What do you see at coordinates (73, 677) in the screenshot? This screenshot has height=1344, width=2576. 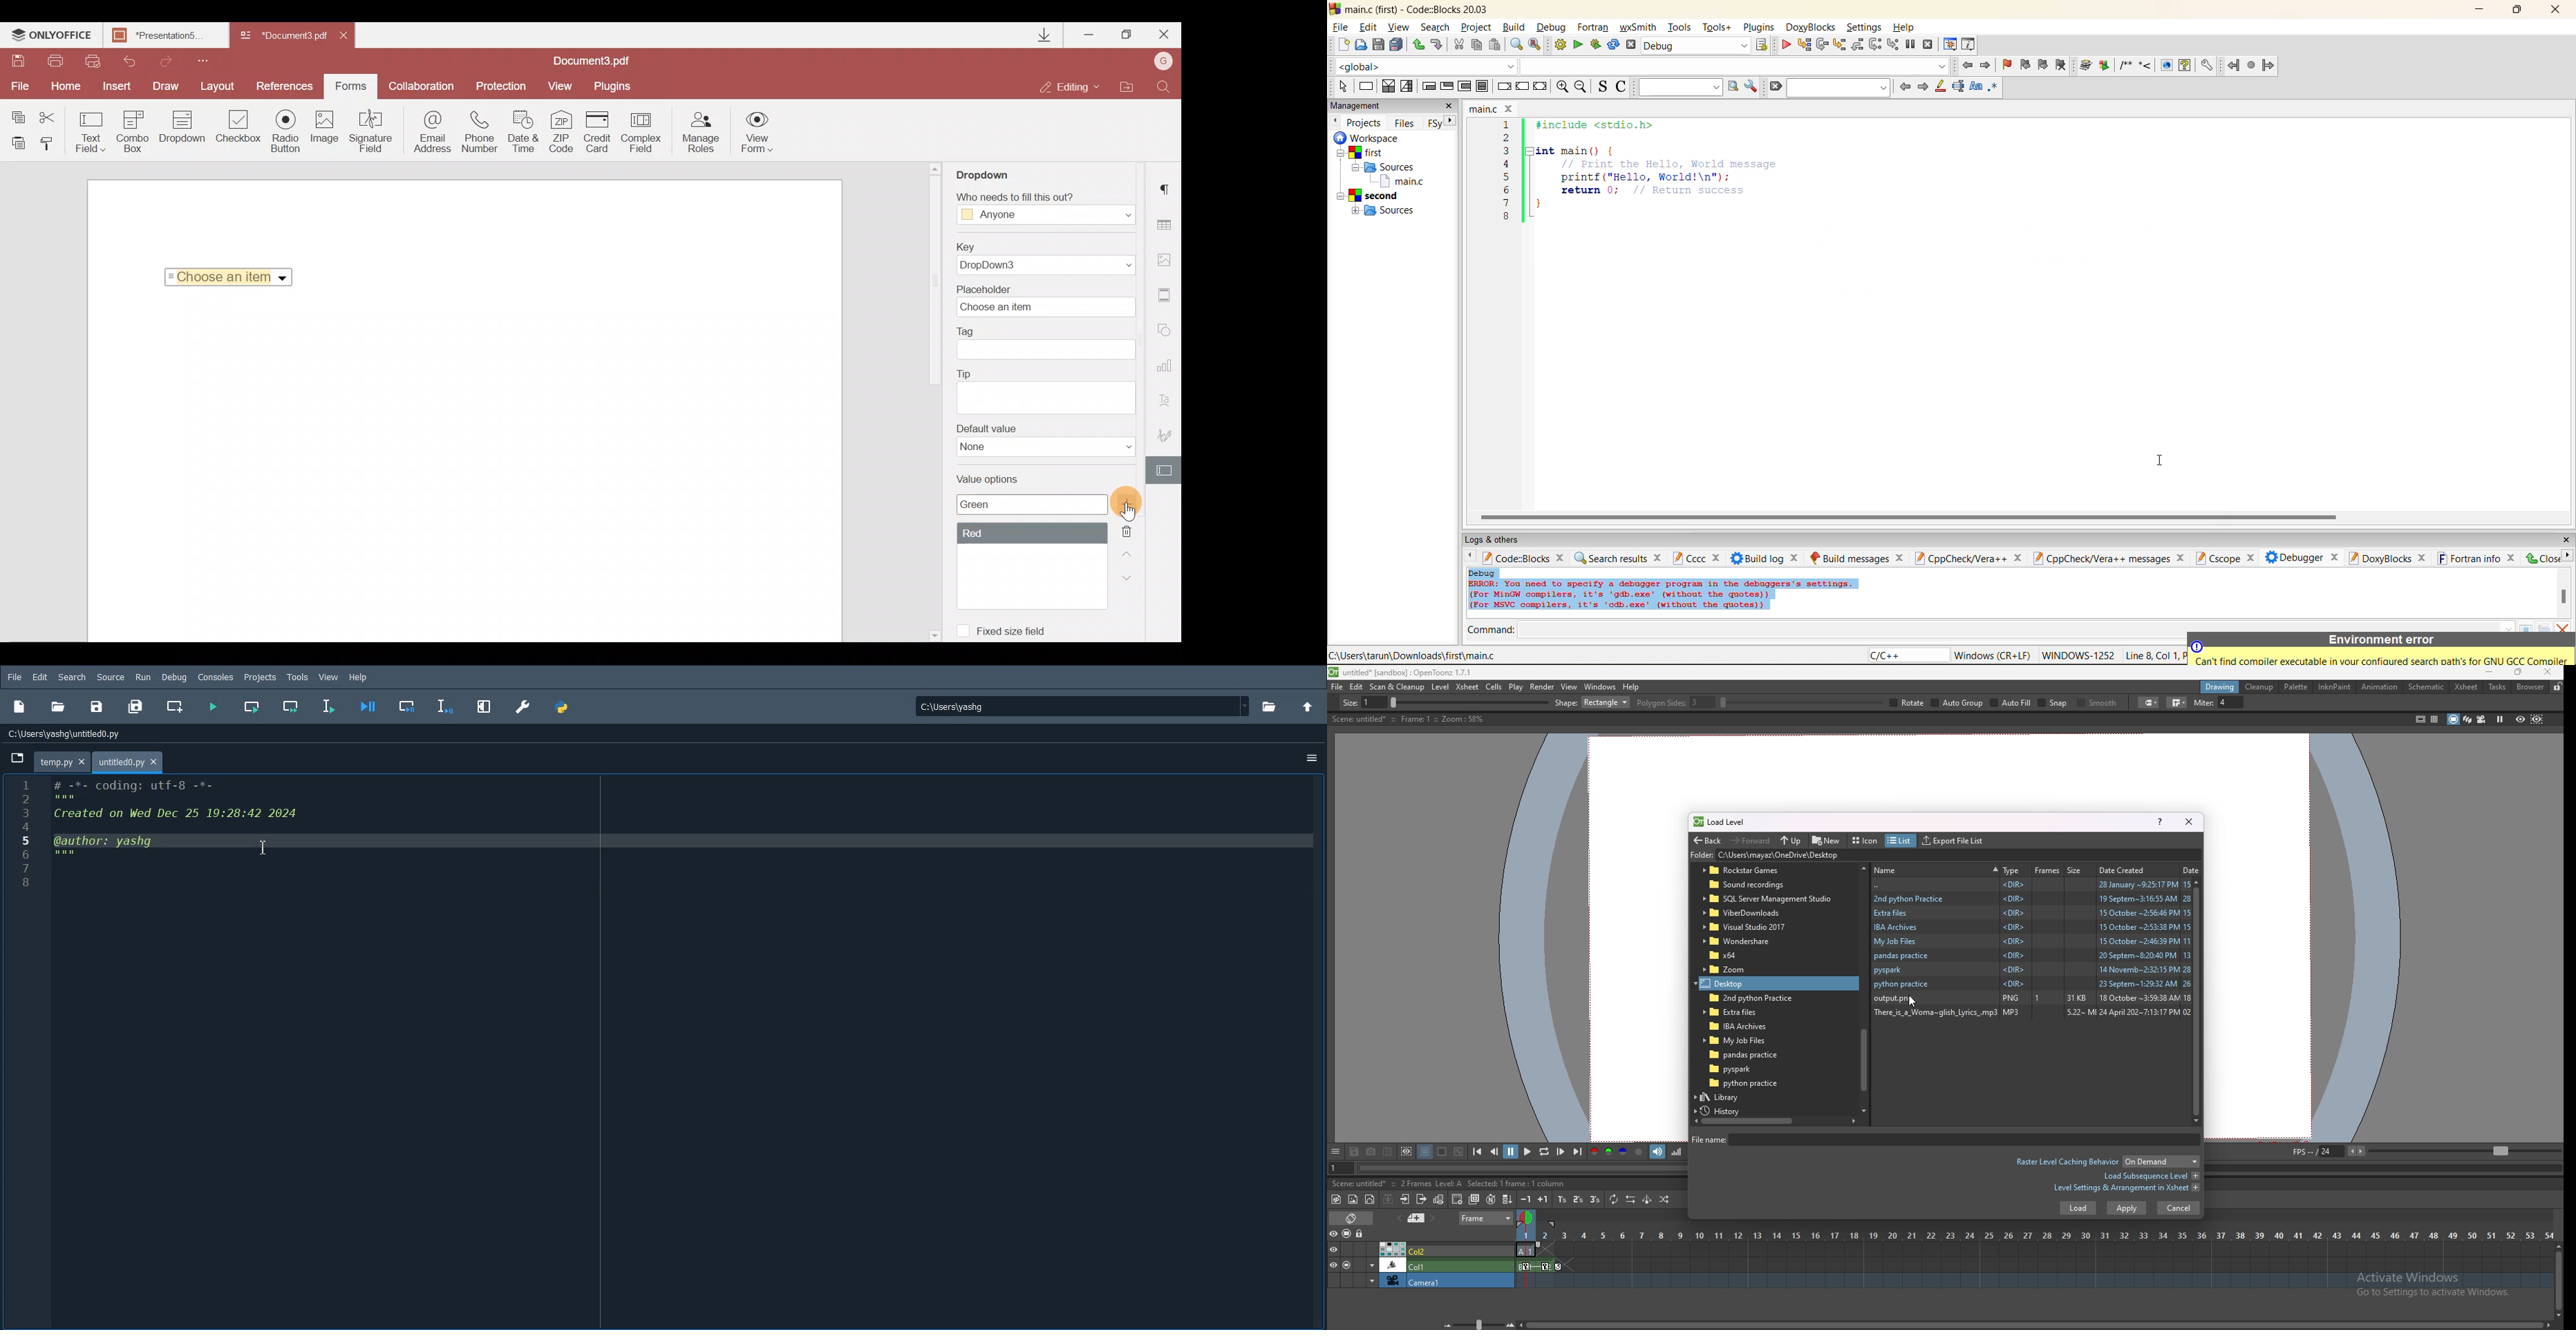 I see `Search` at bounding box center [73, 677].